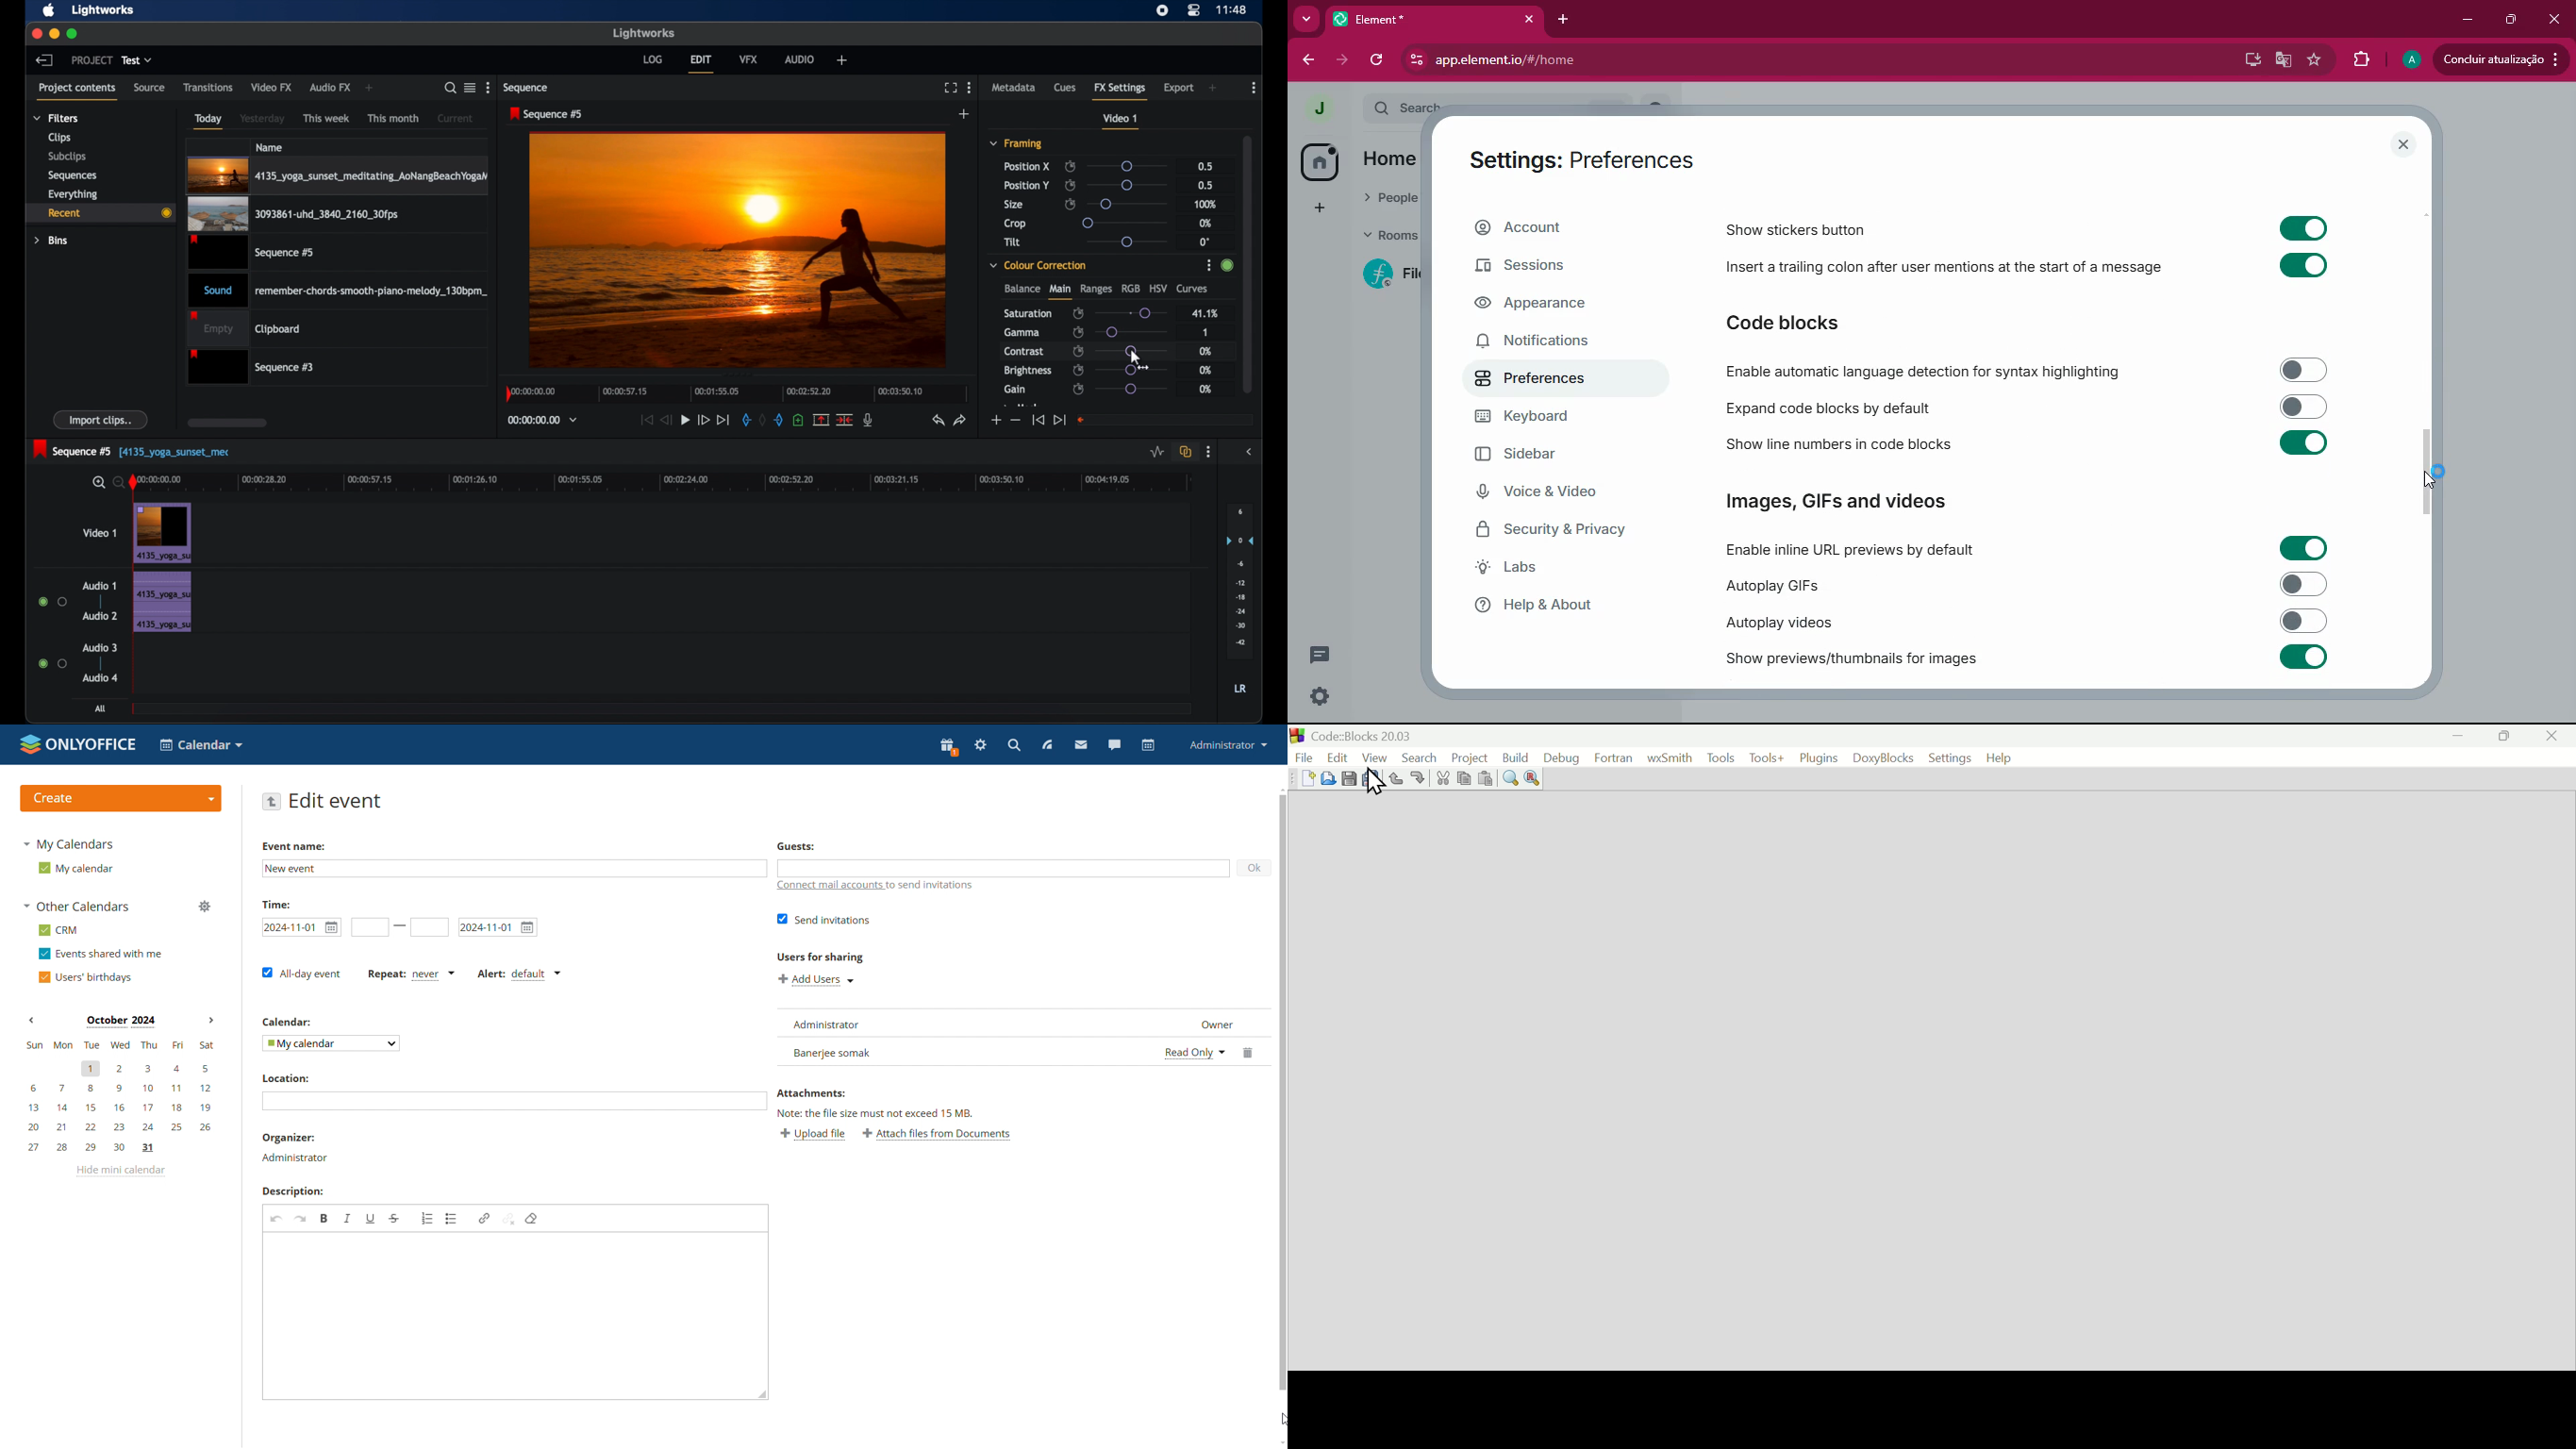 This screenshot has height=1456, width=2576. Describe the element at coordinates (1195, 1052) in the screenshot. I see `select permission ` at that location.